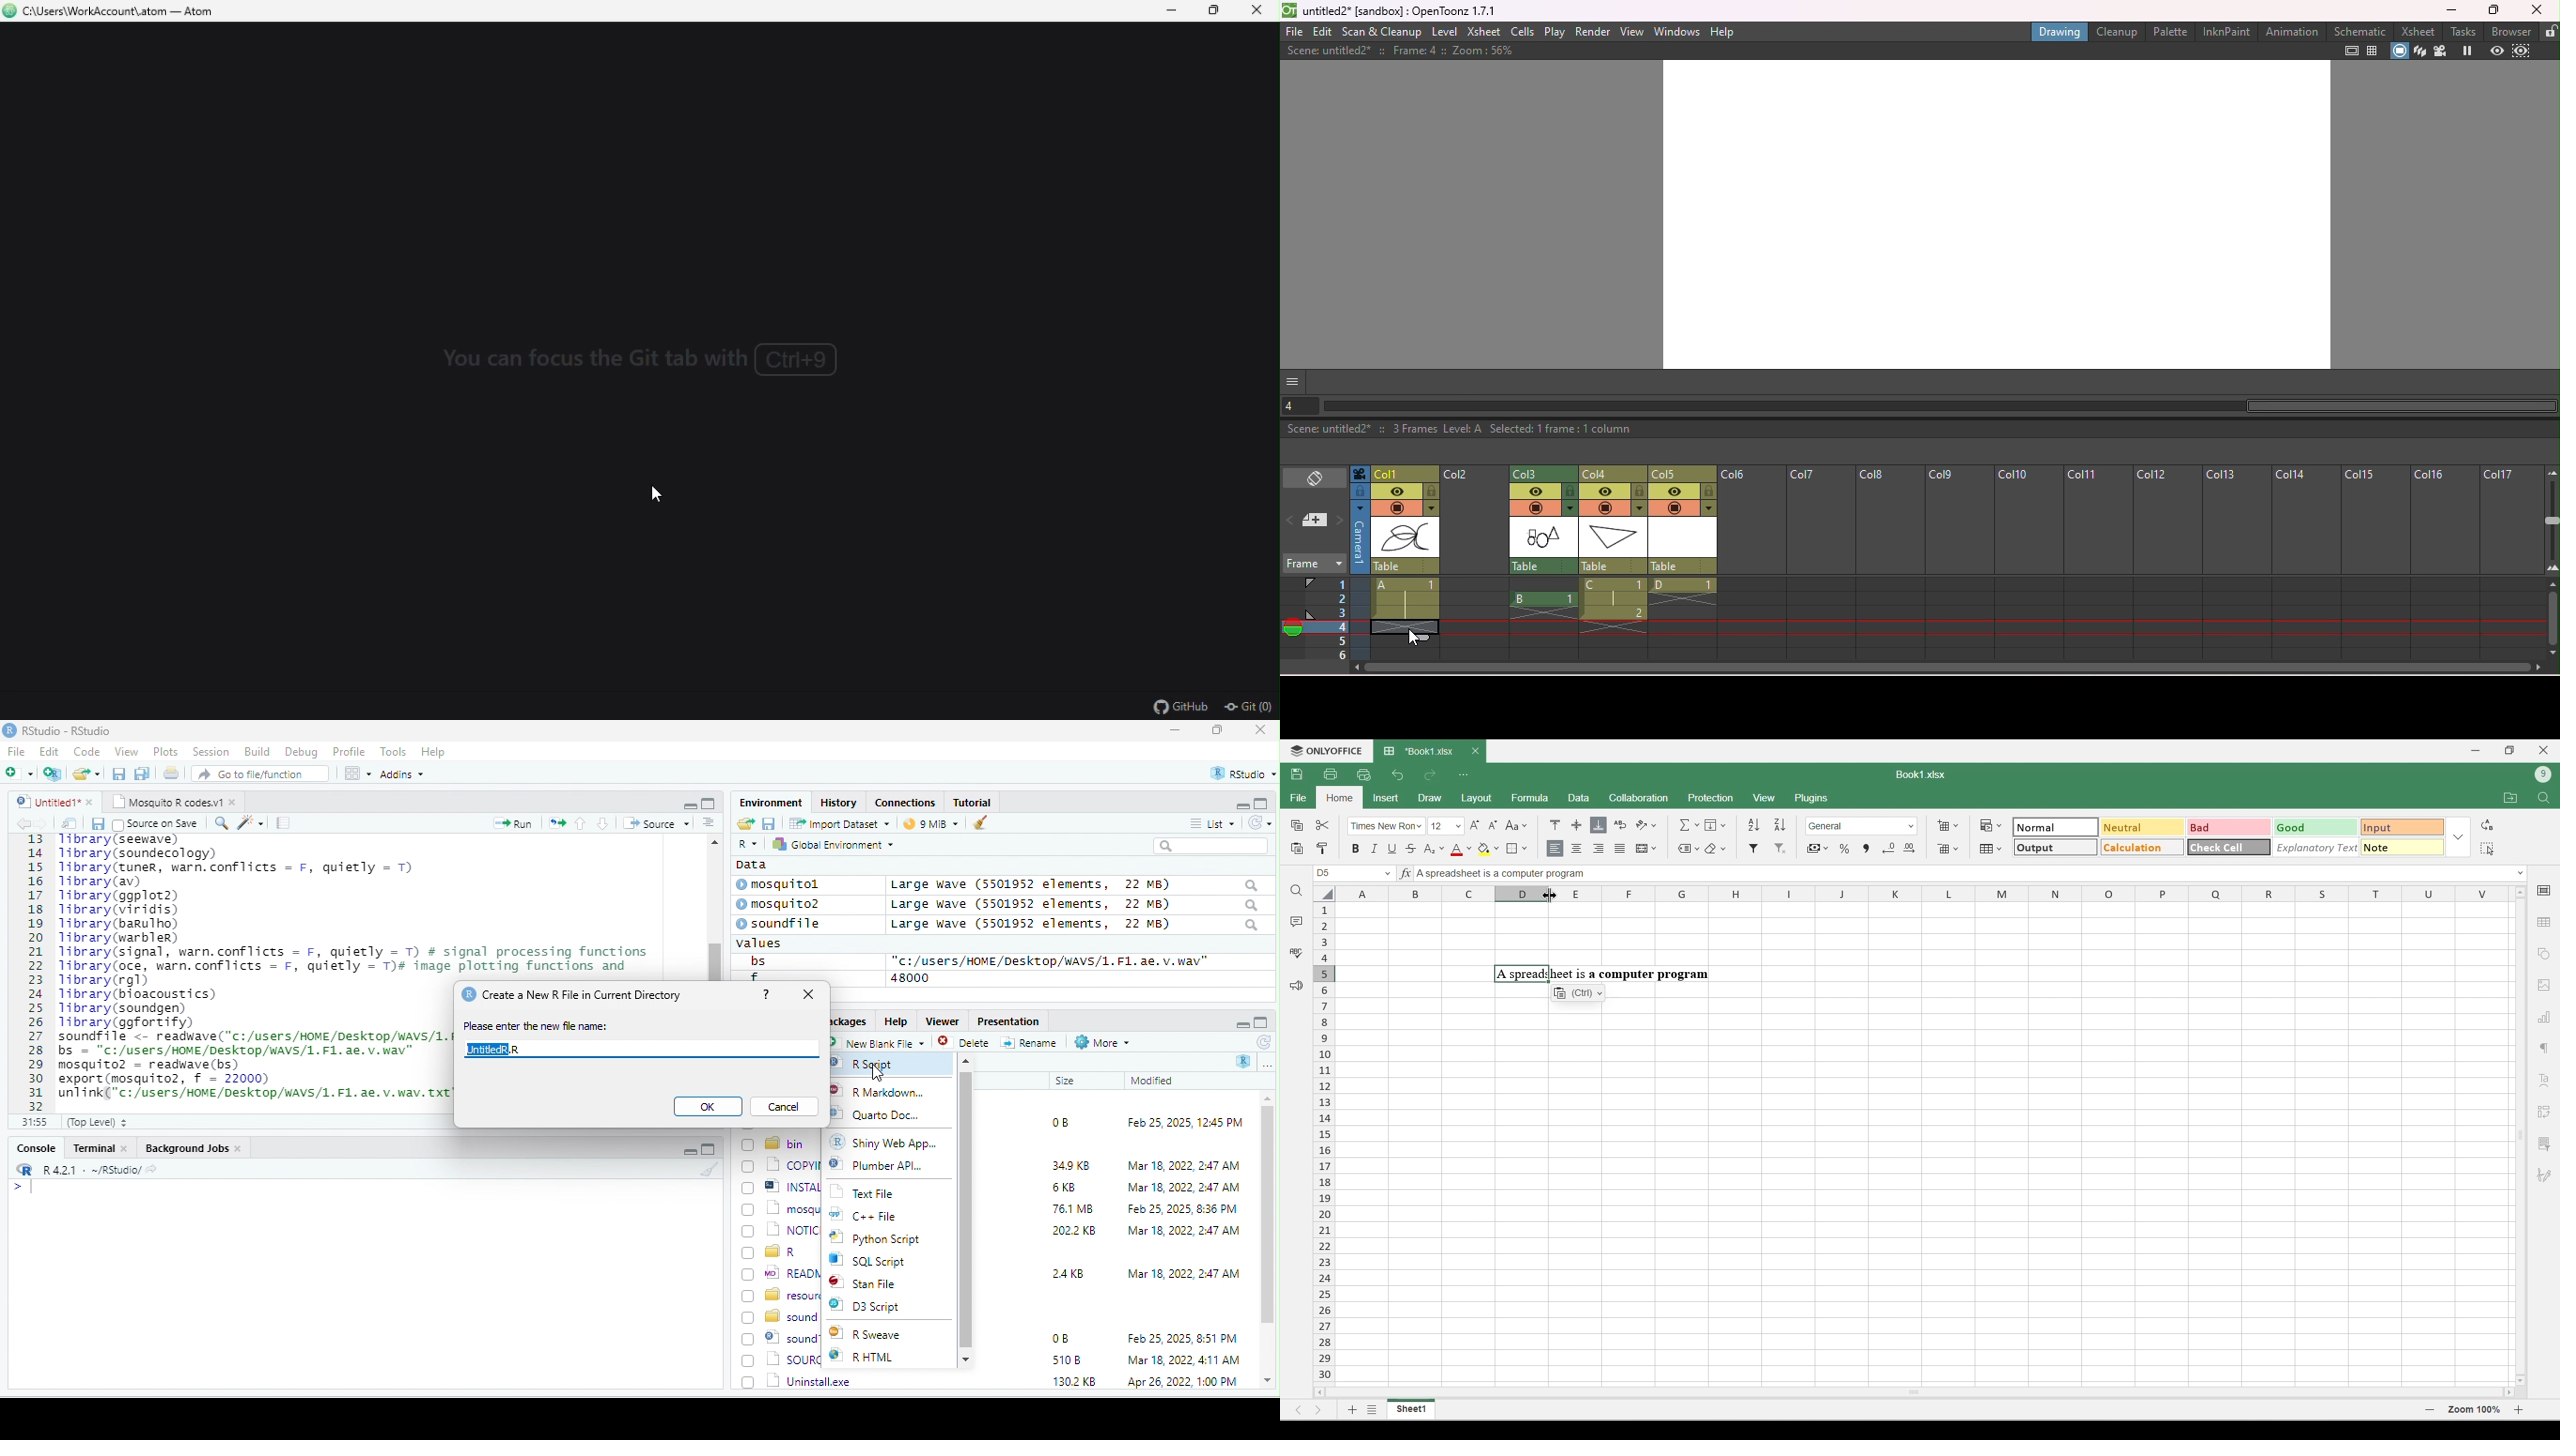 Image resolution: width=2576 pixels, height=1456 pixels. What do you see at coordinates (755, 961) in the screenshot?
I see `bs` at bounding box center [755, 961].